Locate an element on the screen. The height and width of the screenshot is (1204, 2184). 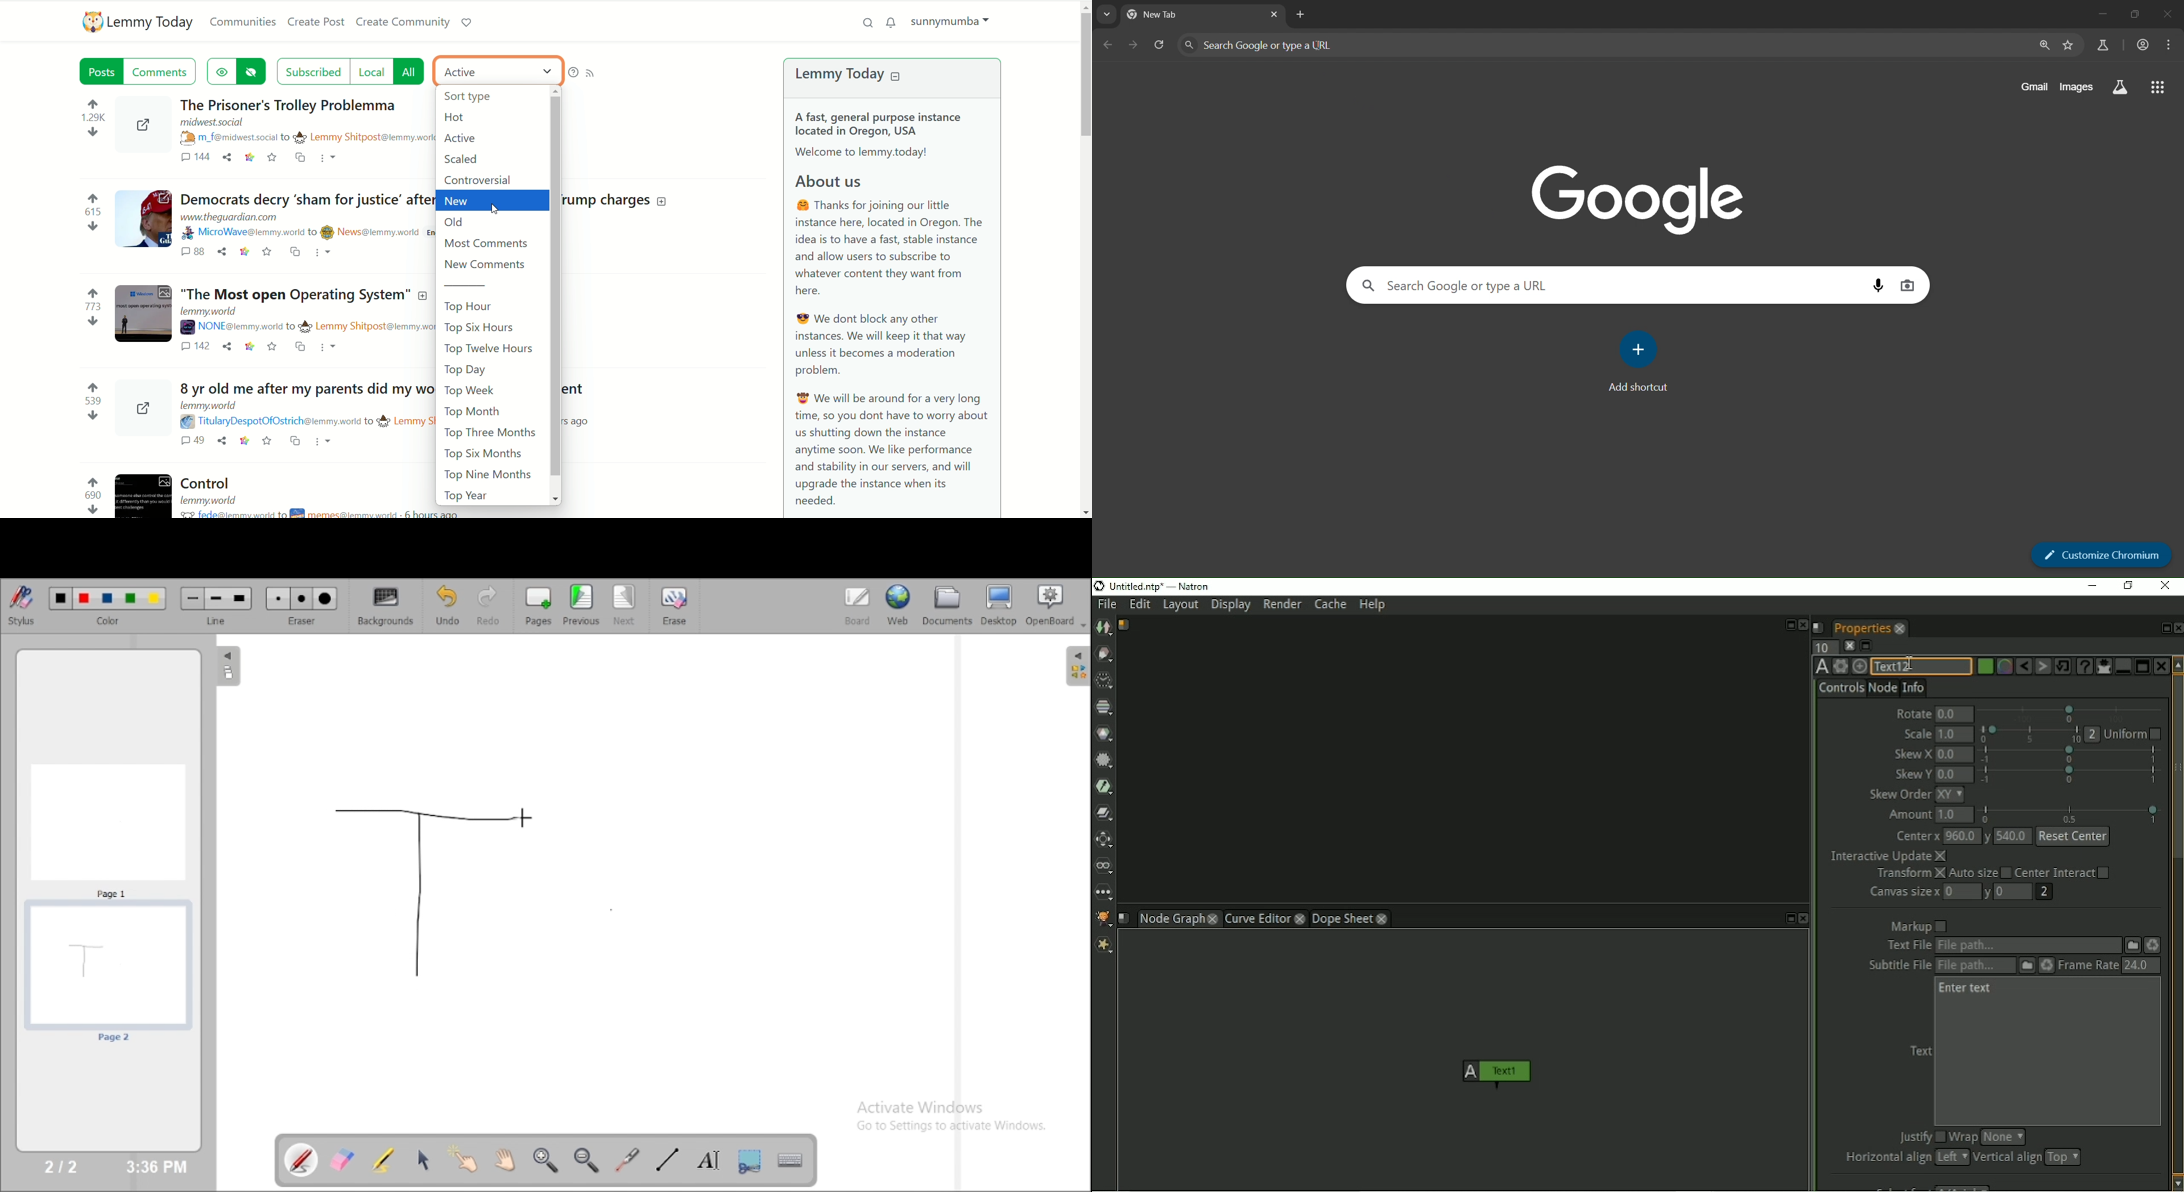
vertical scroll bar is located at coordinates (1085, 258).